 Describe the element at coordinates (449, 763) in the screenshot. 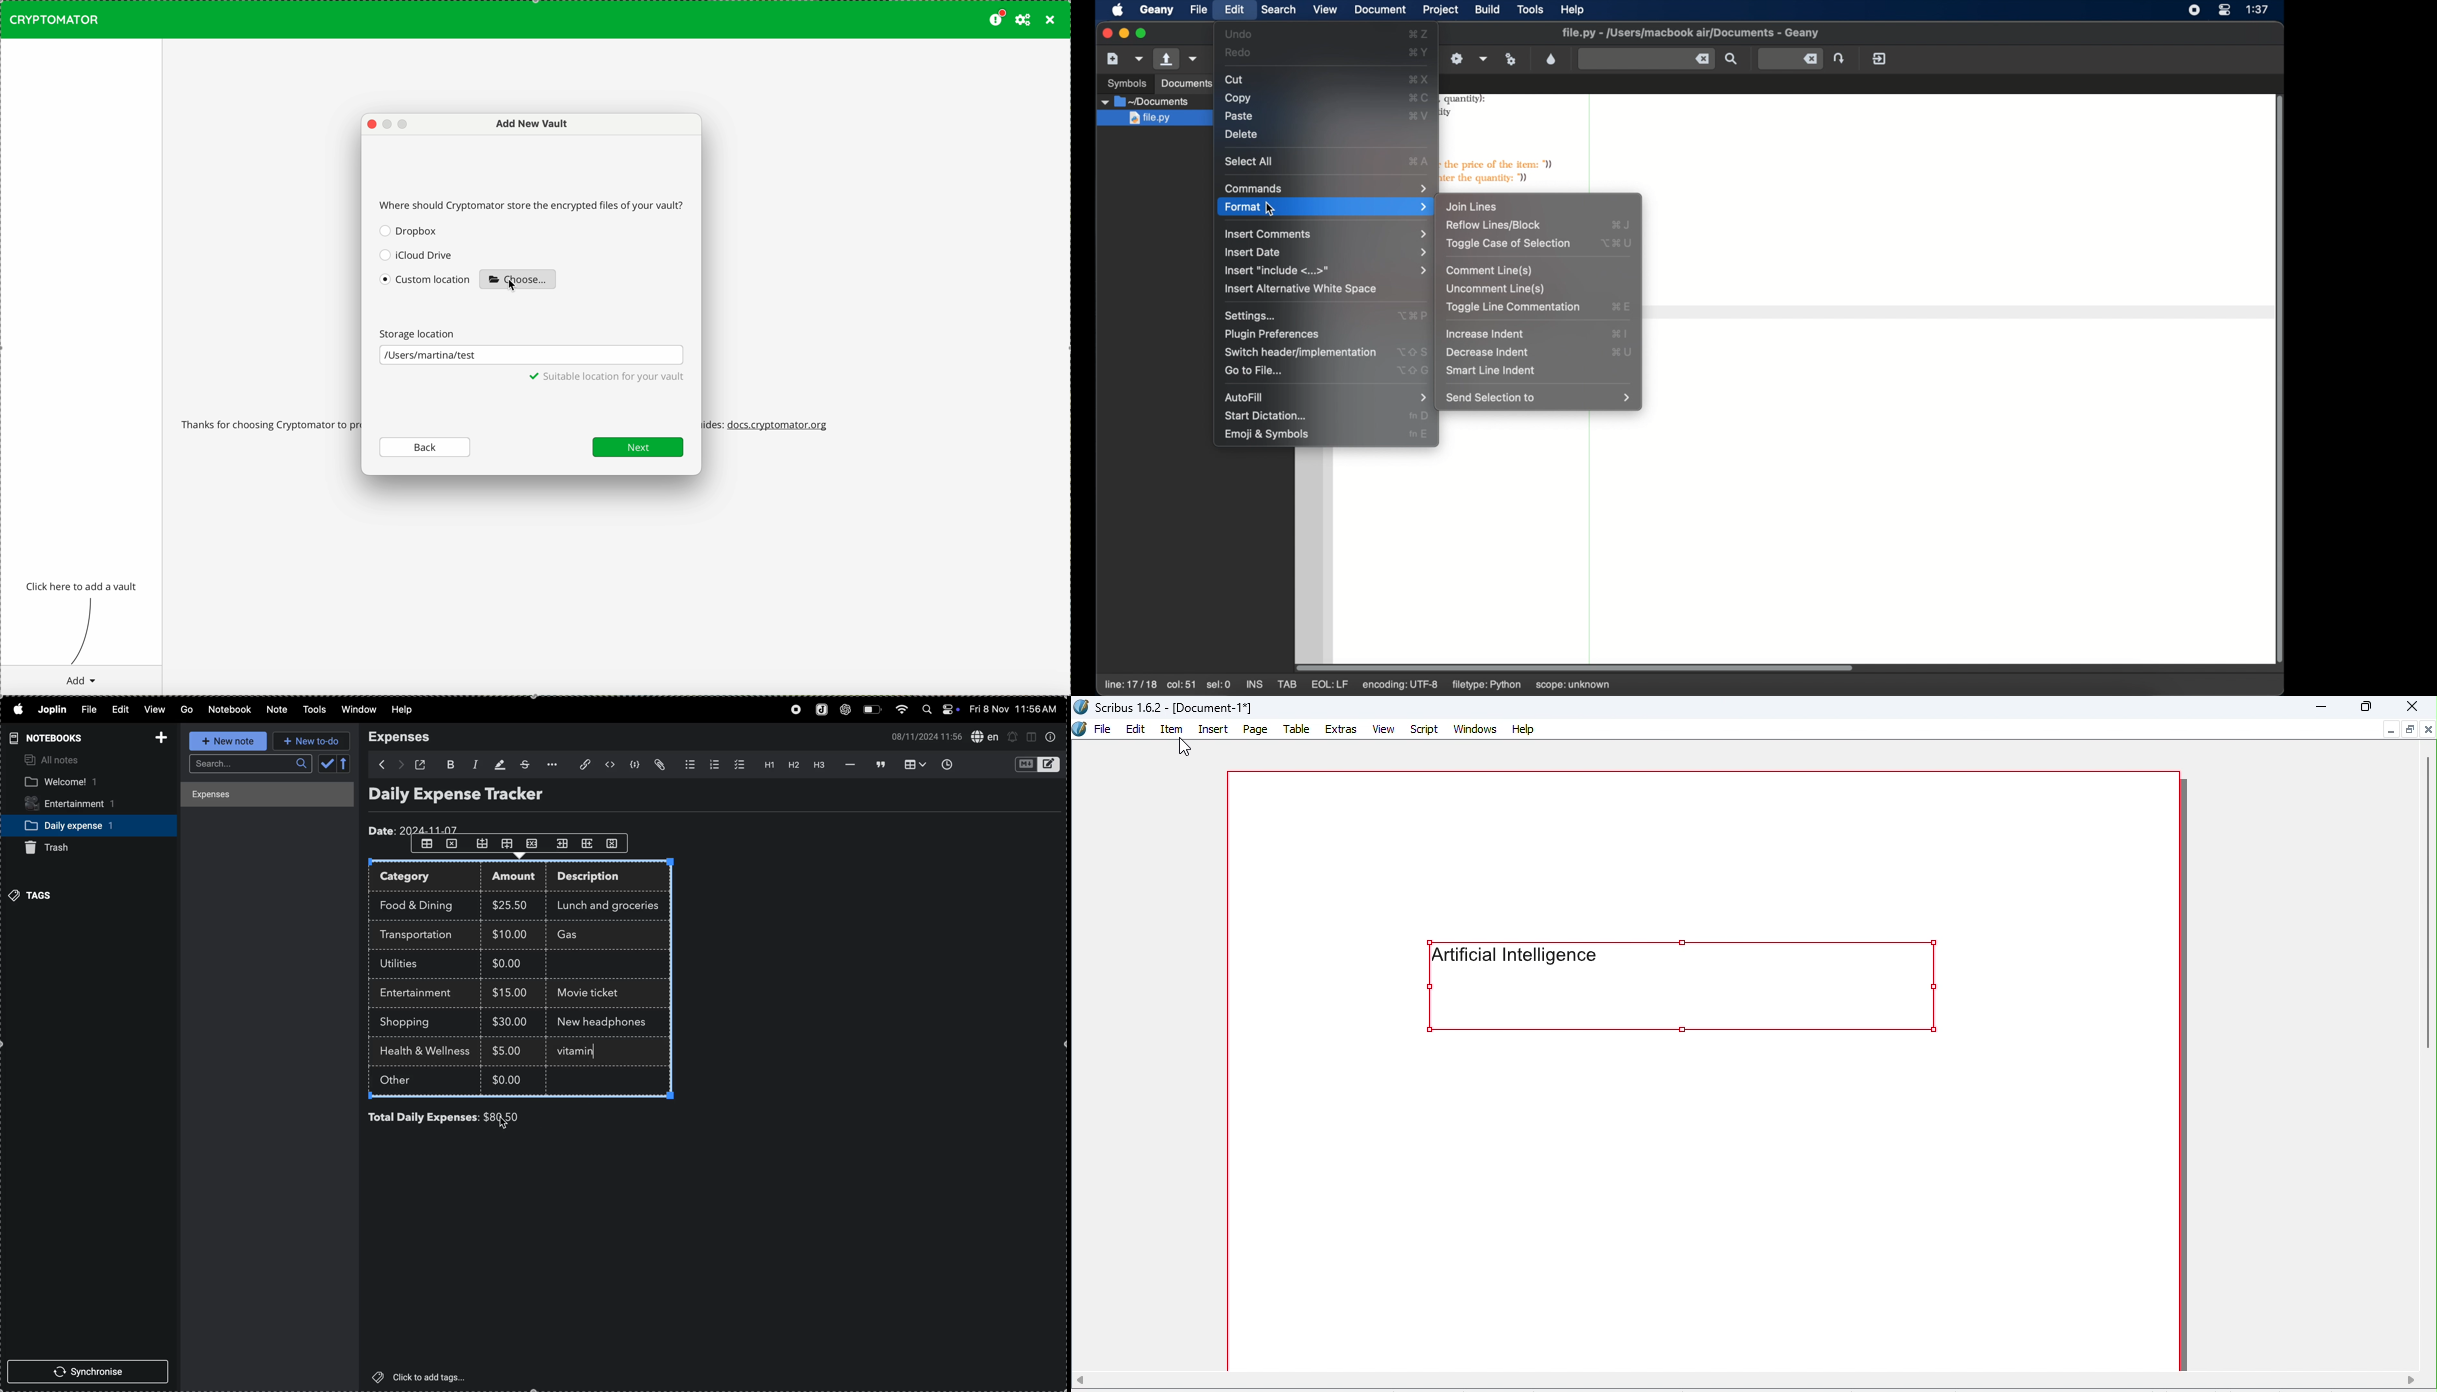

I see `bold` at that location.